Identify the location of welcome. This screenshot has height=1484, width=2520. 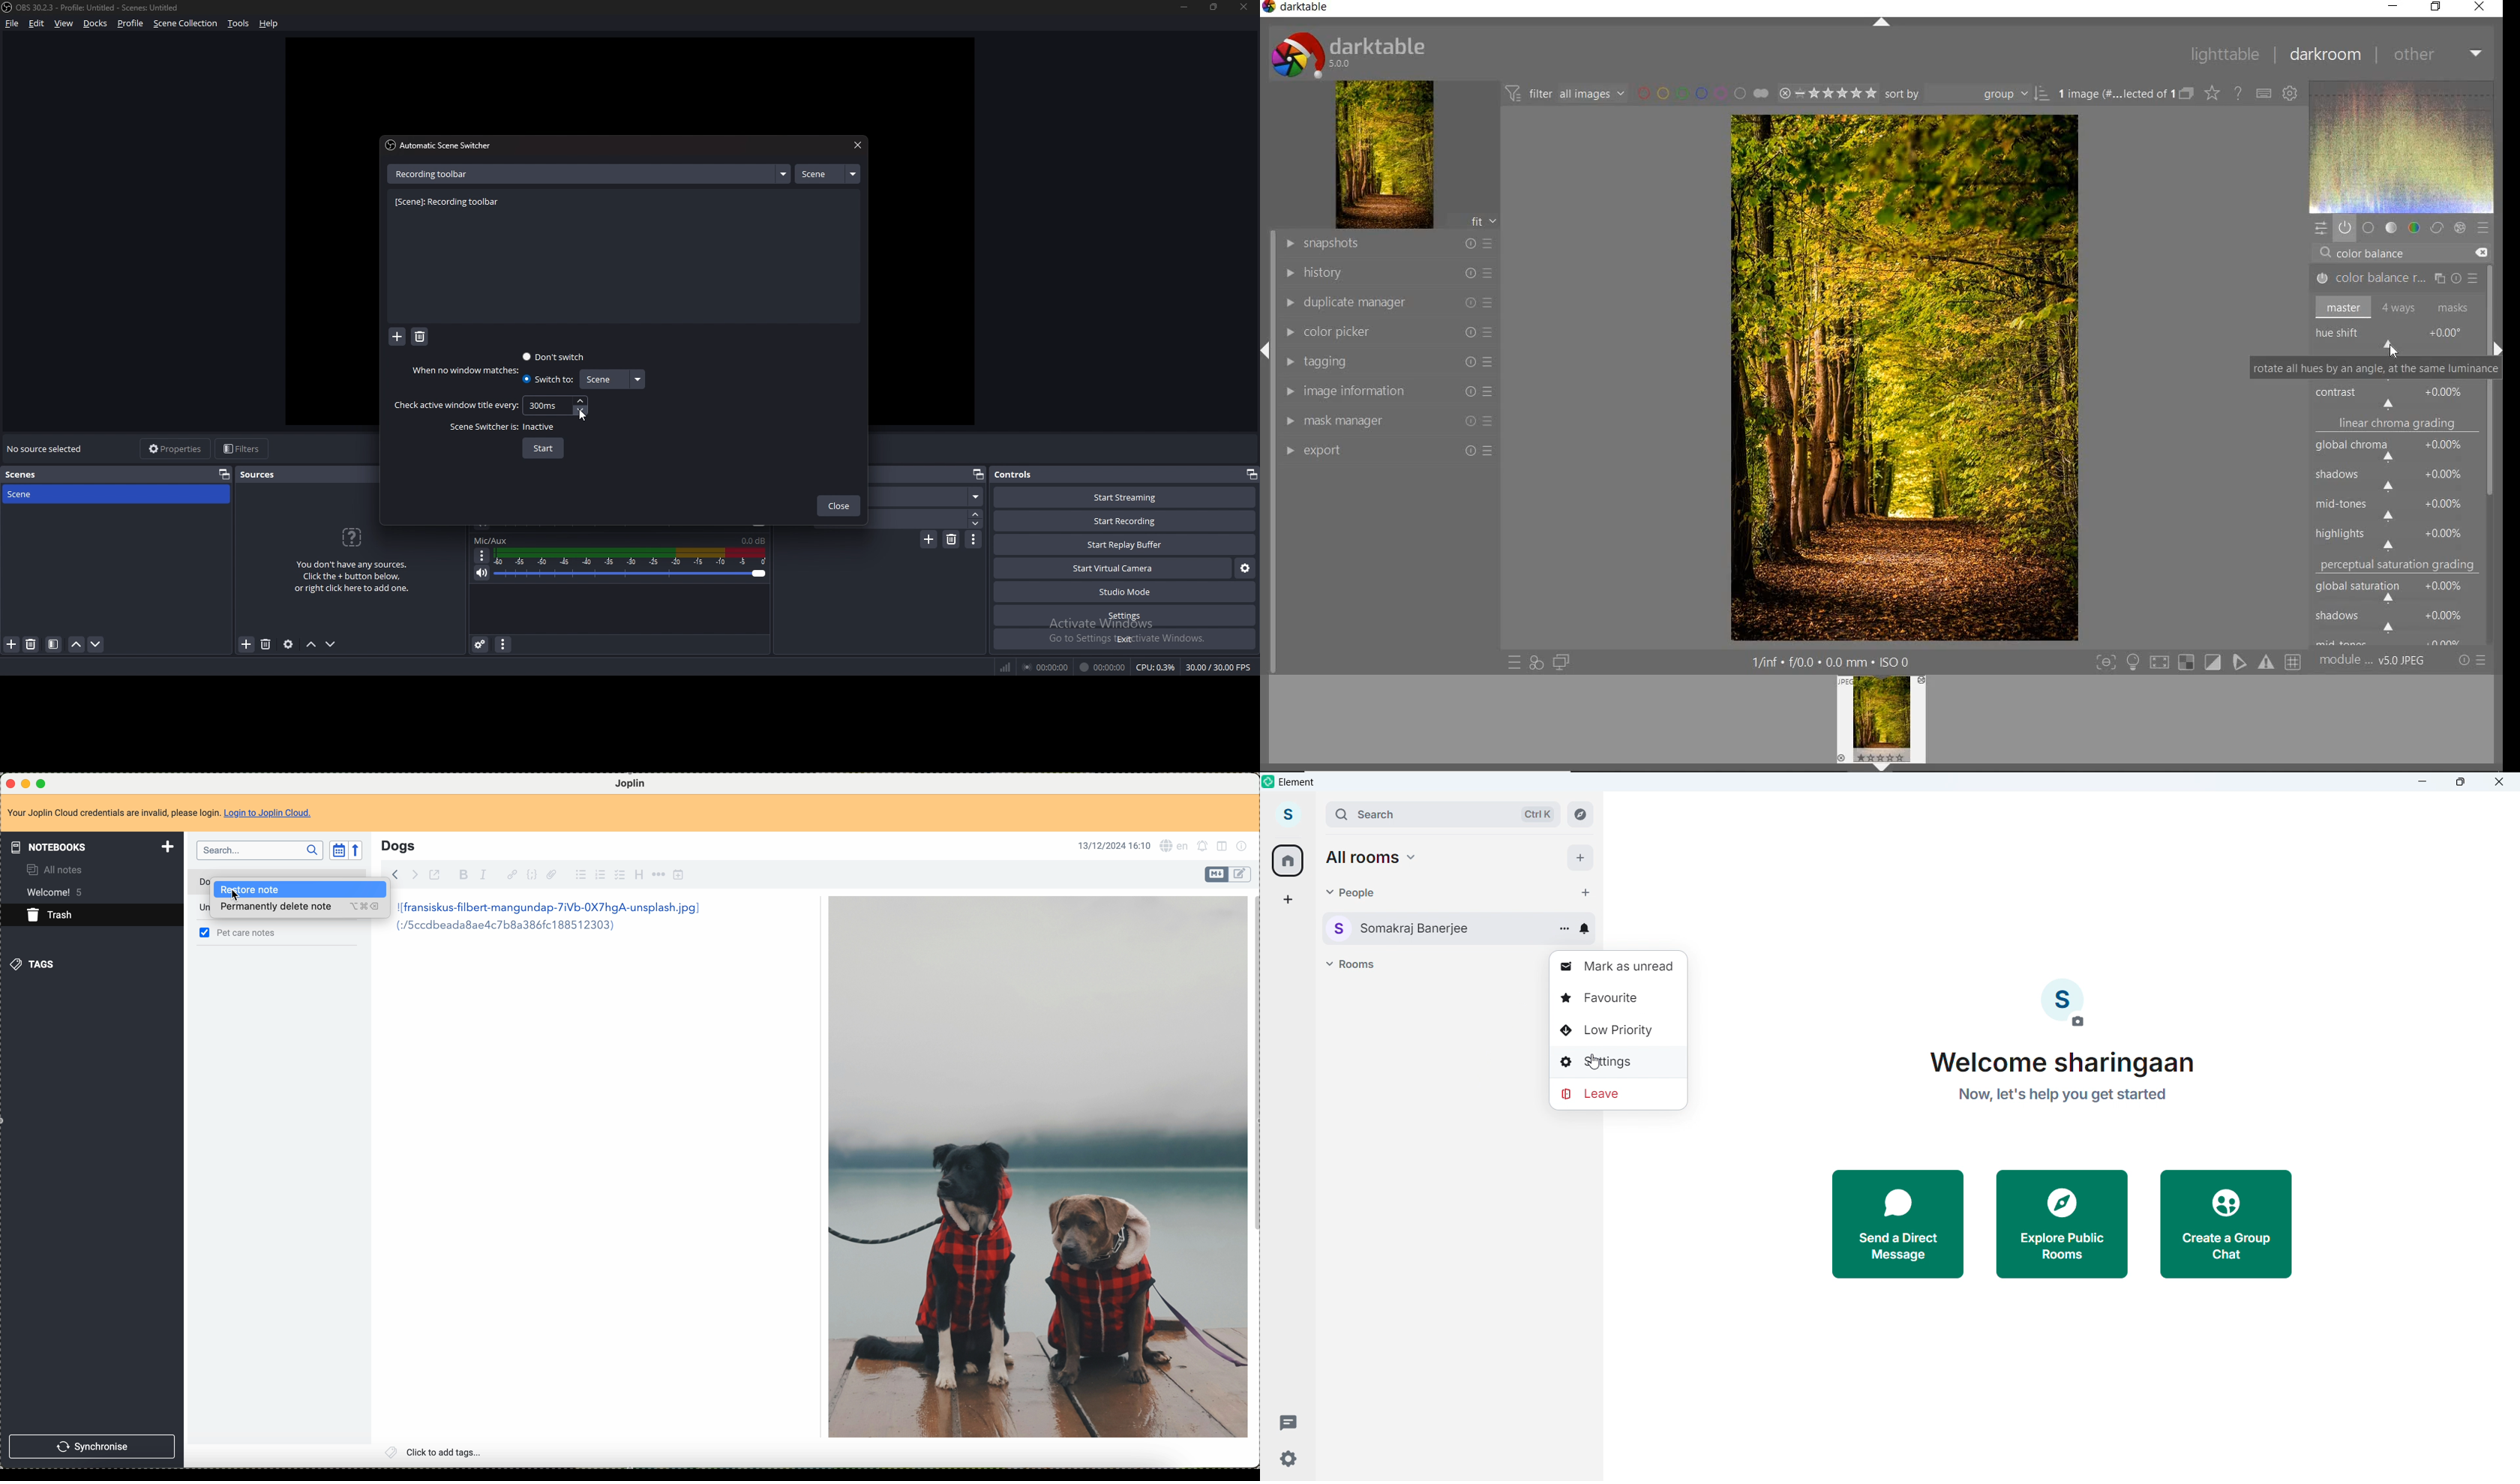
(58, 892).